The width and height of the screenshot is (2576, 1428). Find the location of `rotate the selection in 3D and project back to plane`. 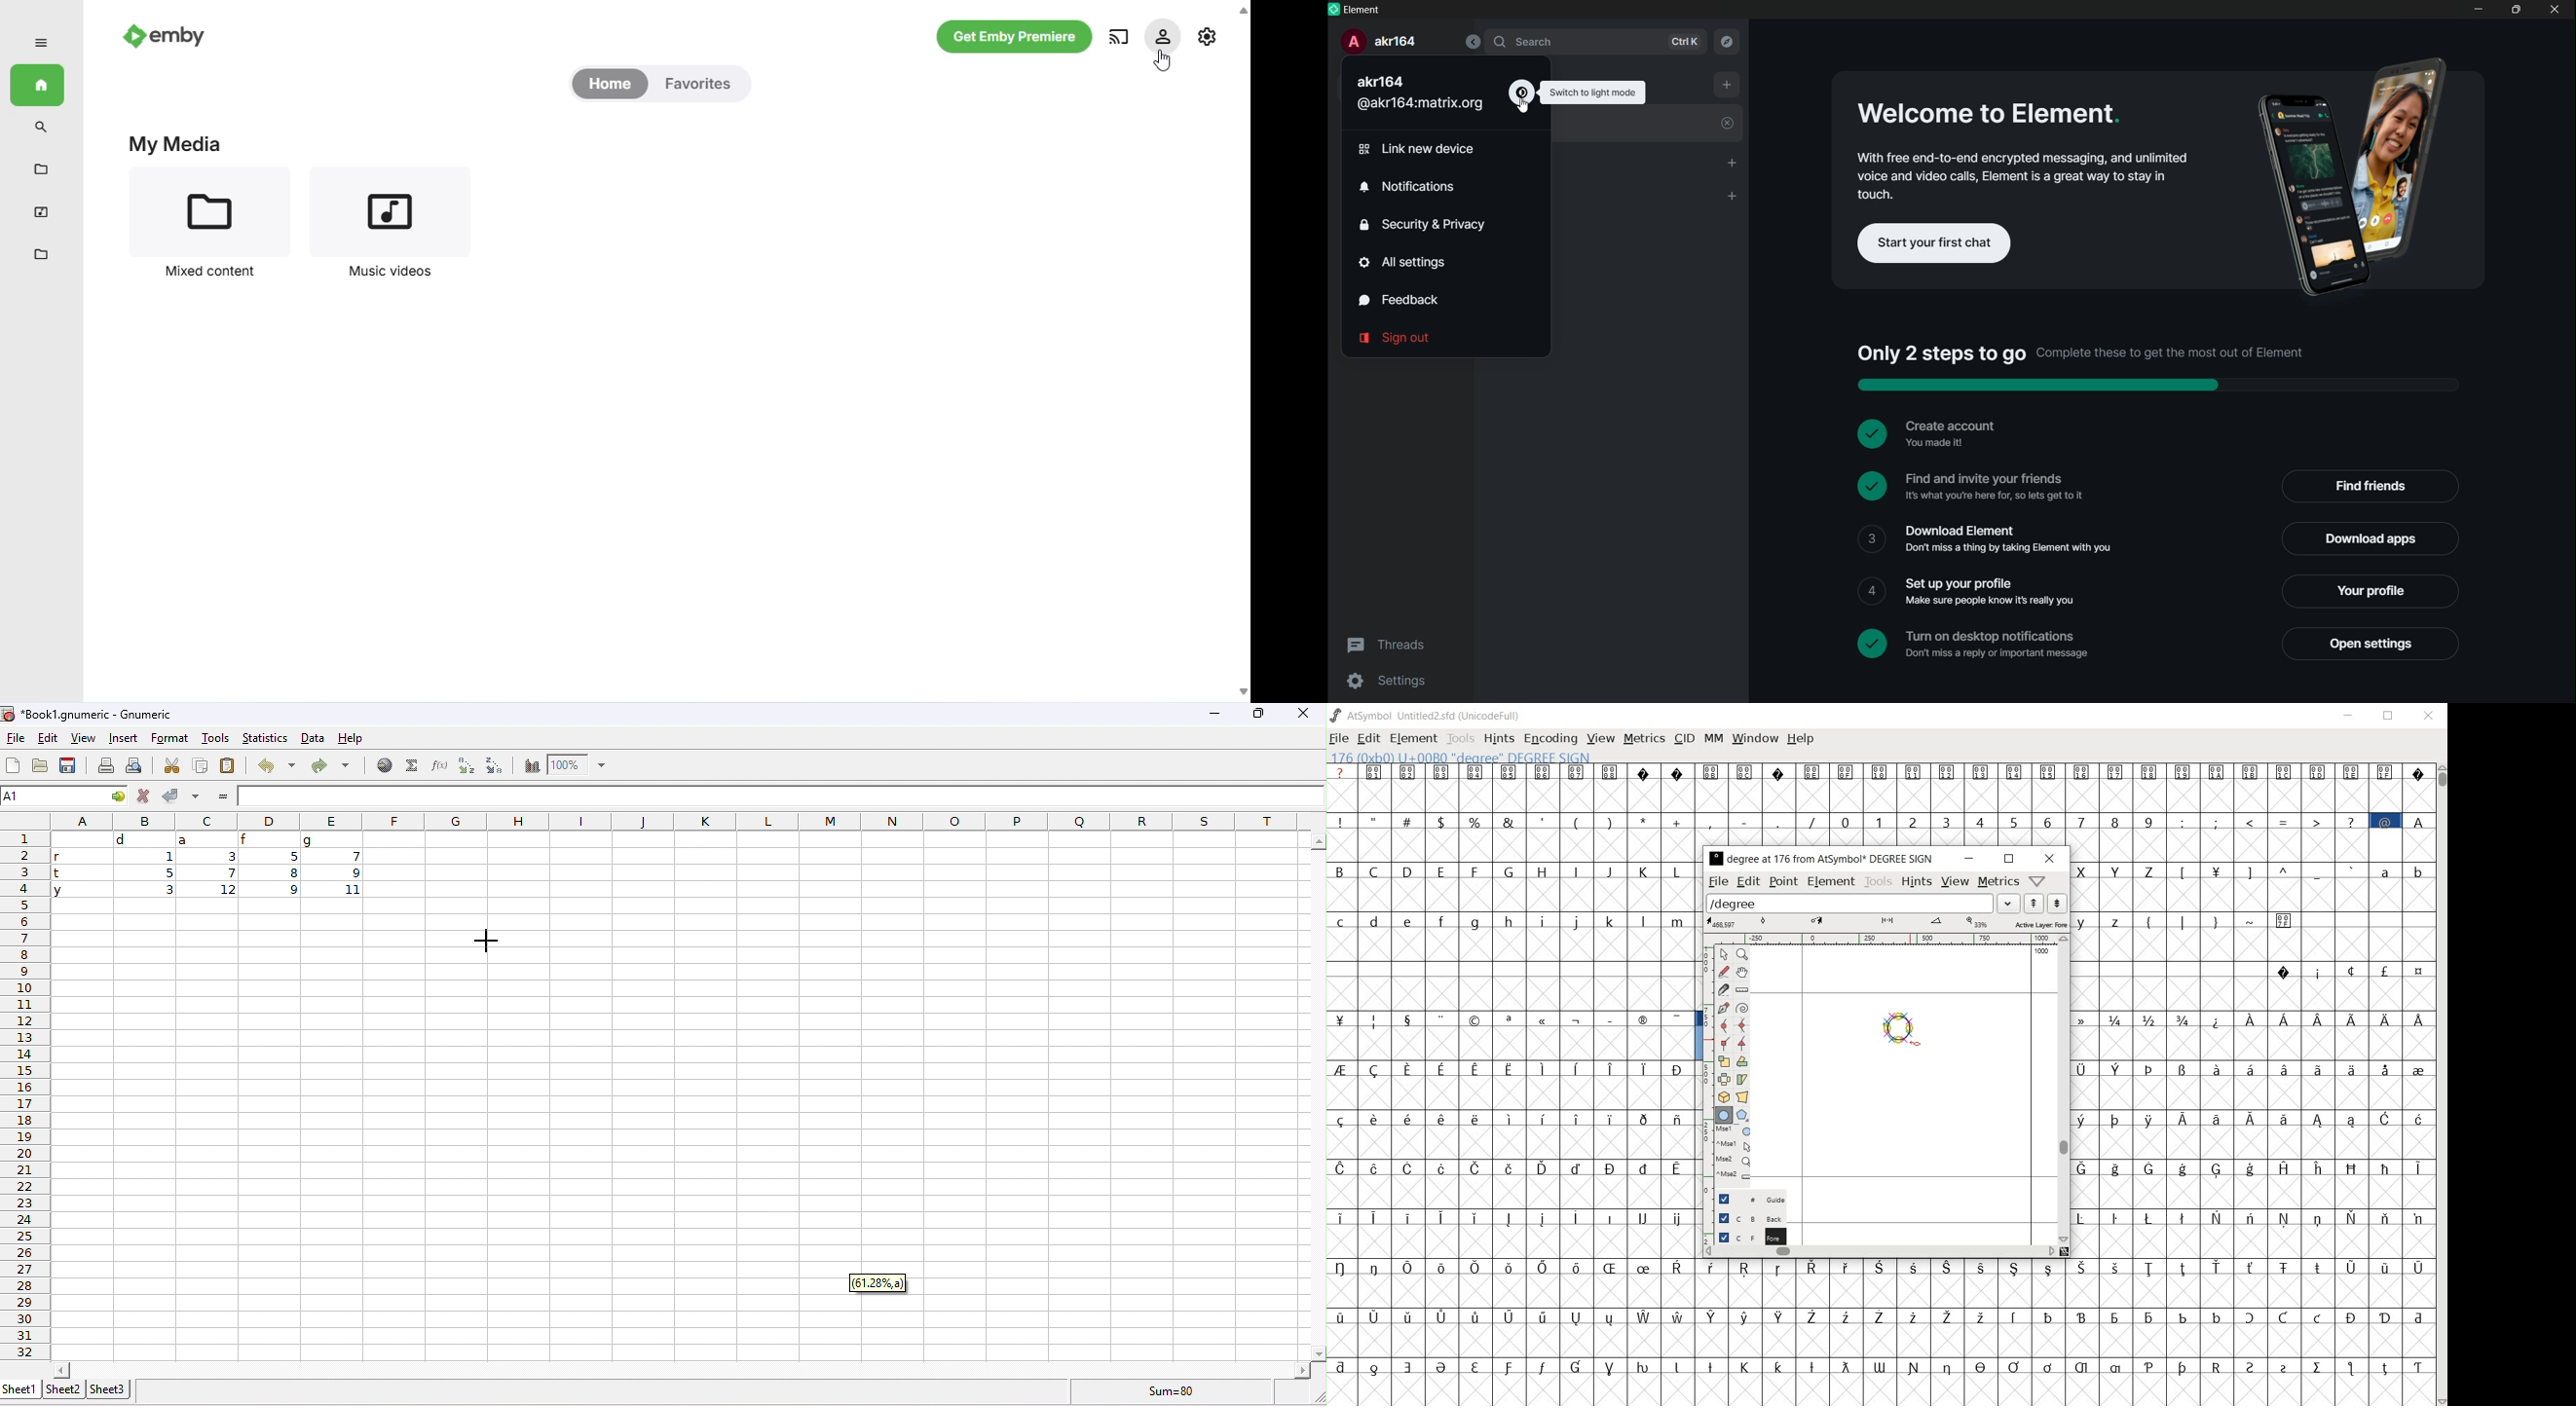

rotate the selection in 3D and project back to plane is located at coordinates (1721, 1097).